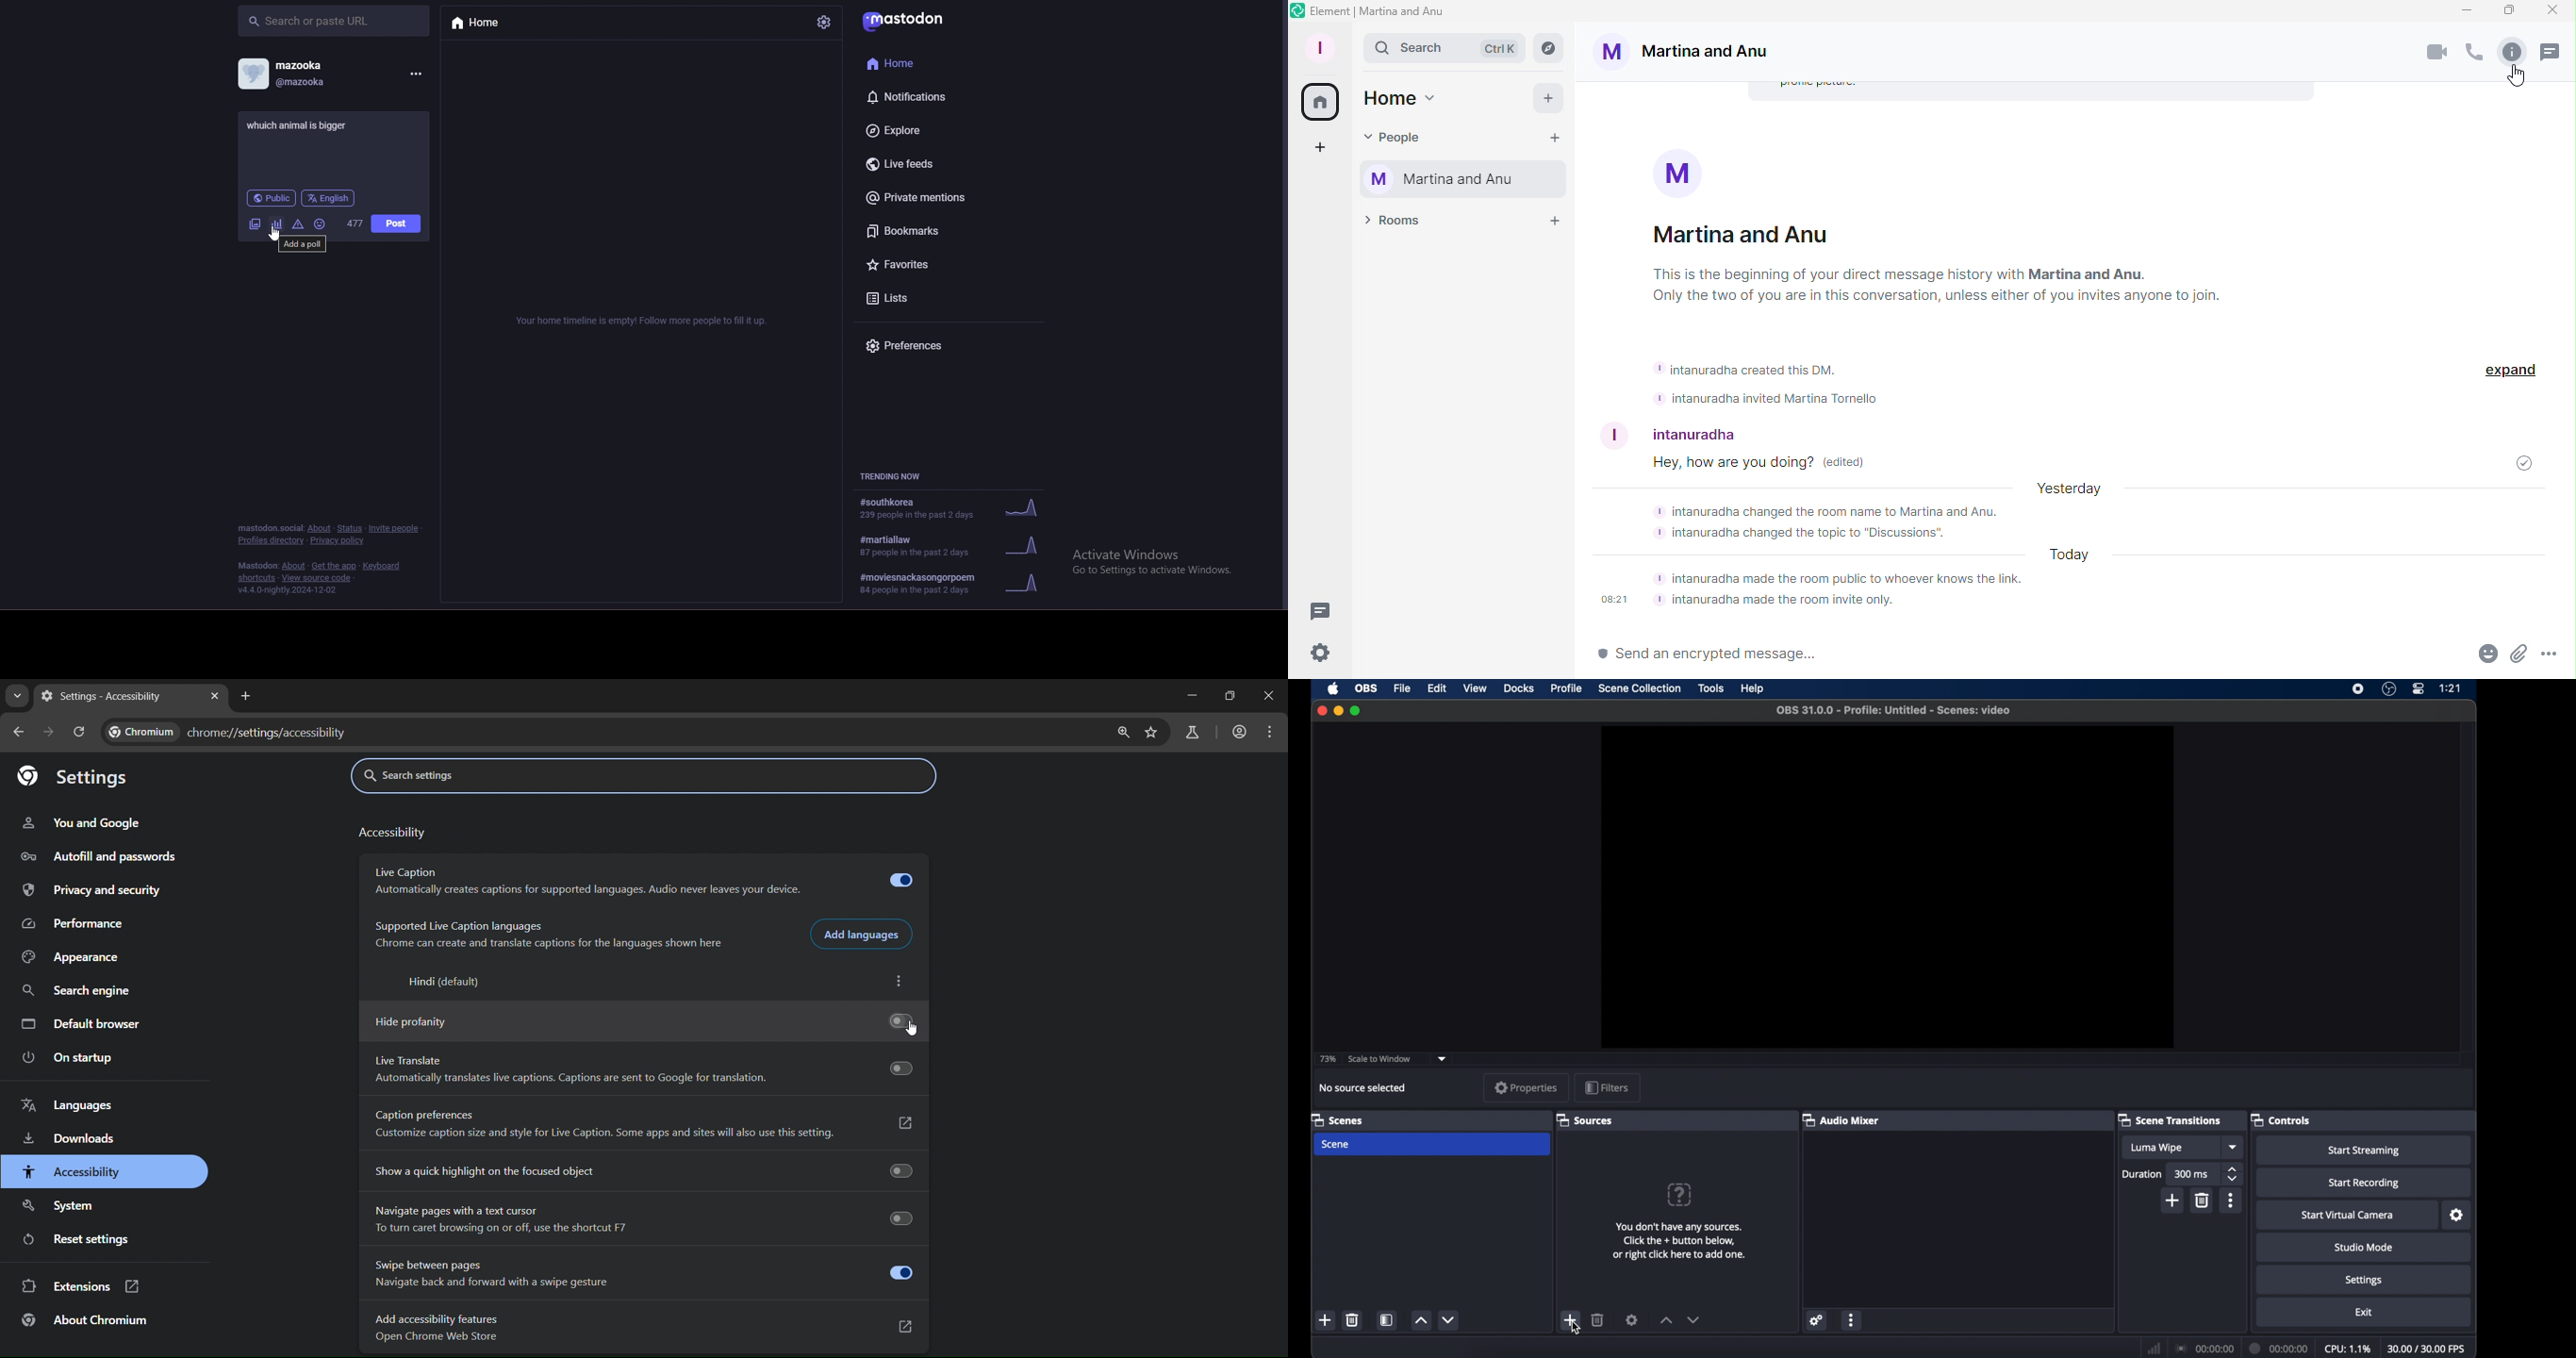 Image resolution: width=2576 pixels, height=1372 pixels. Describe the element at coordinates (2450, 688) in the screenshot. I see `time` at that location.